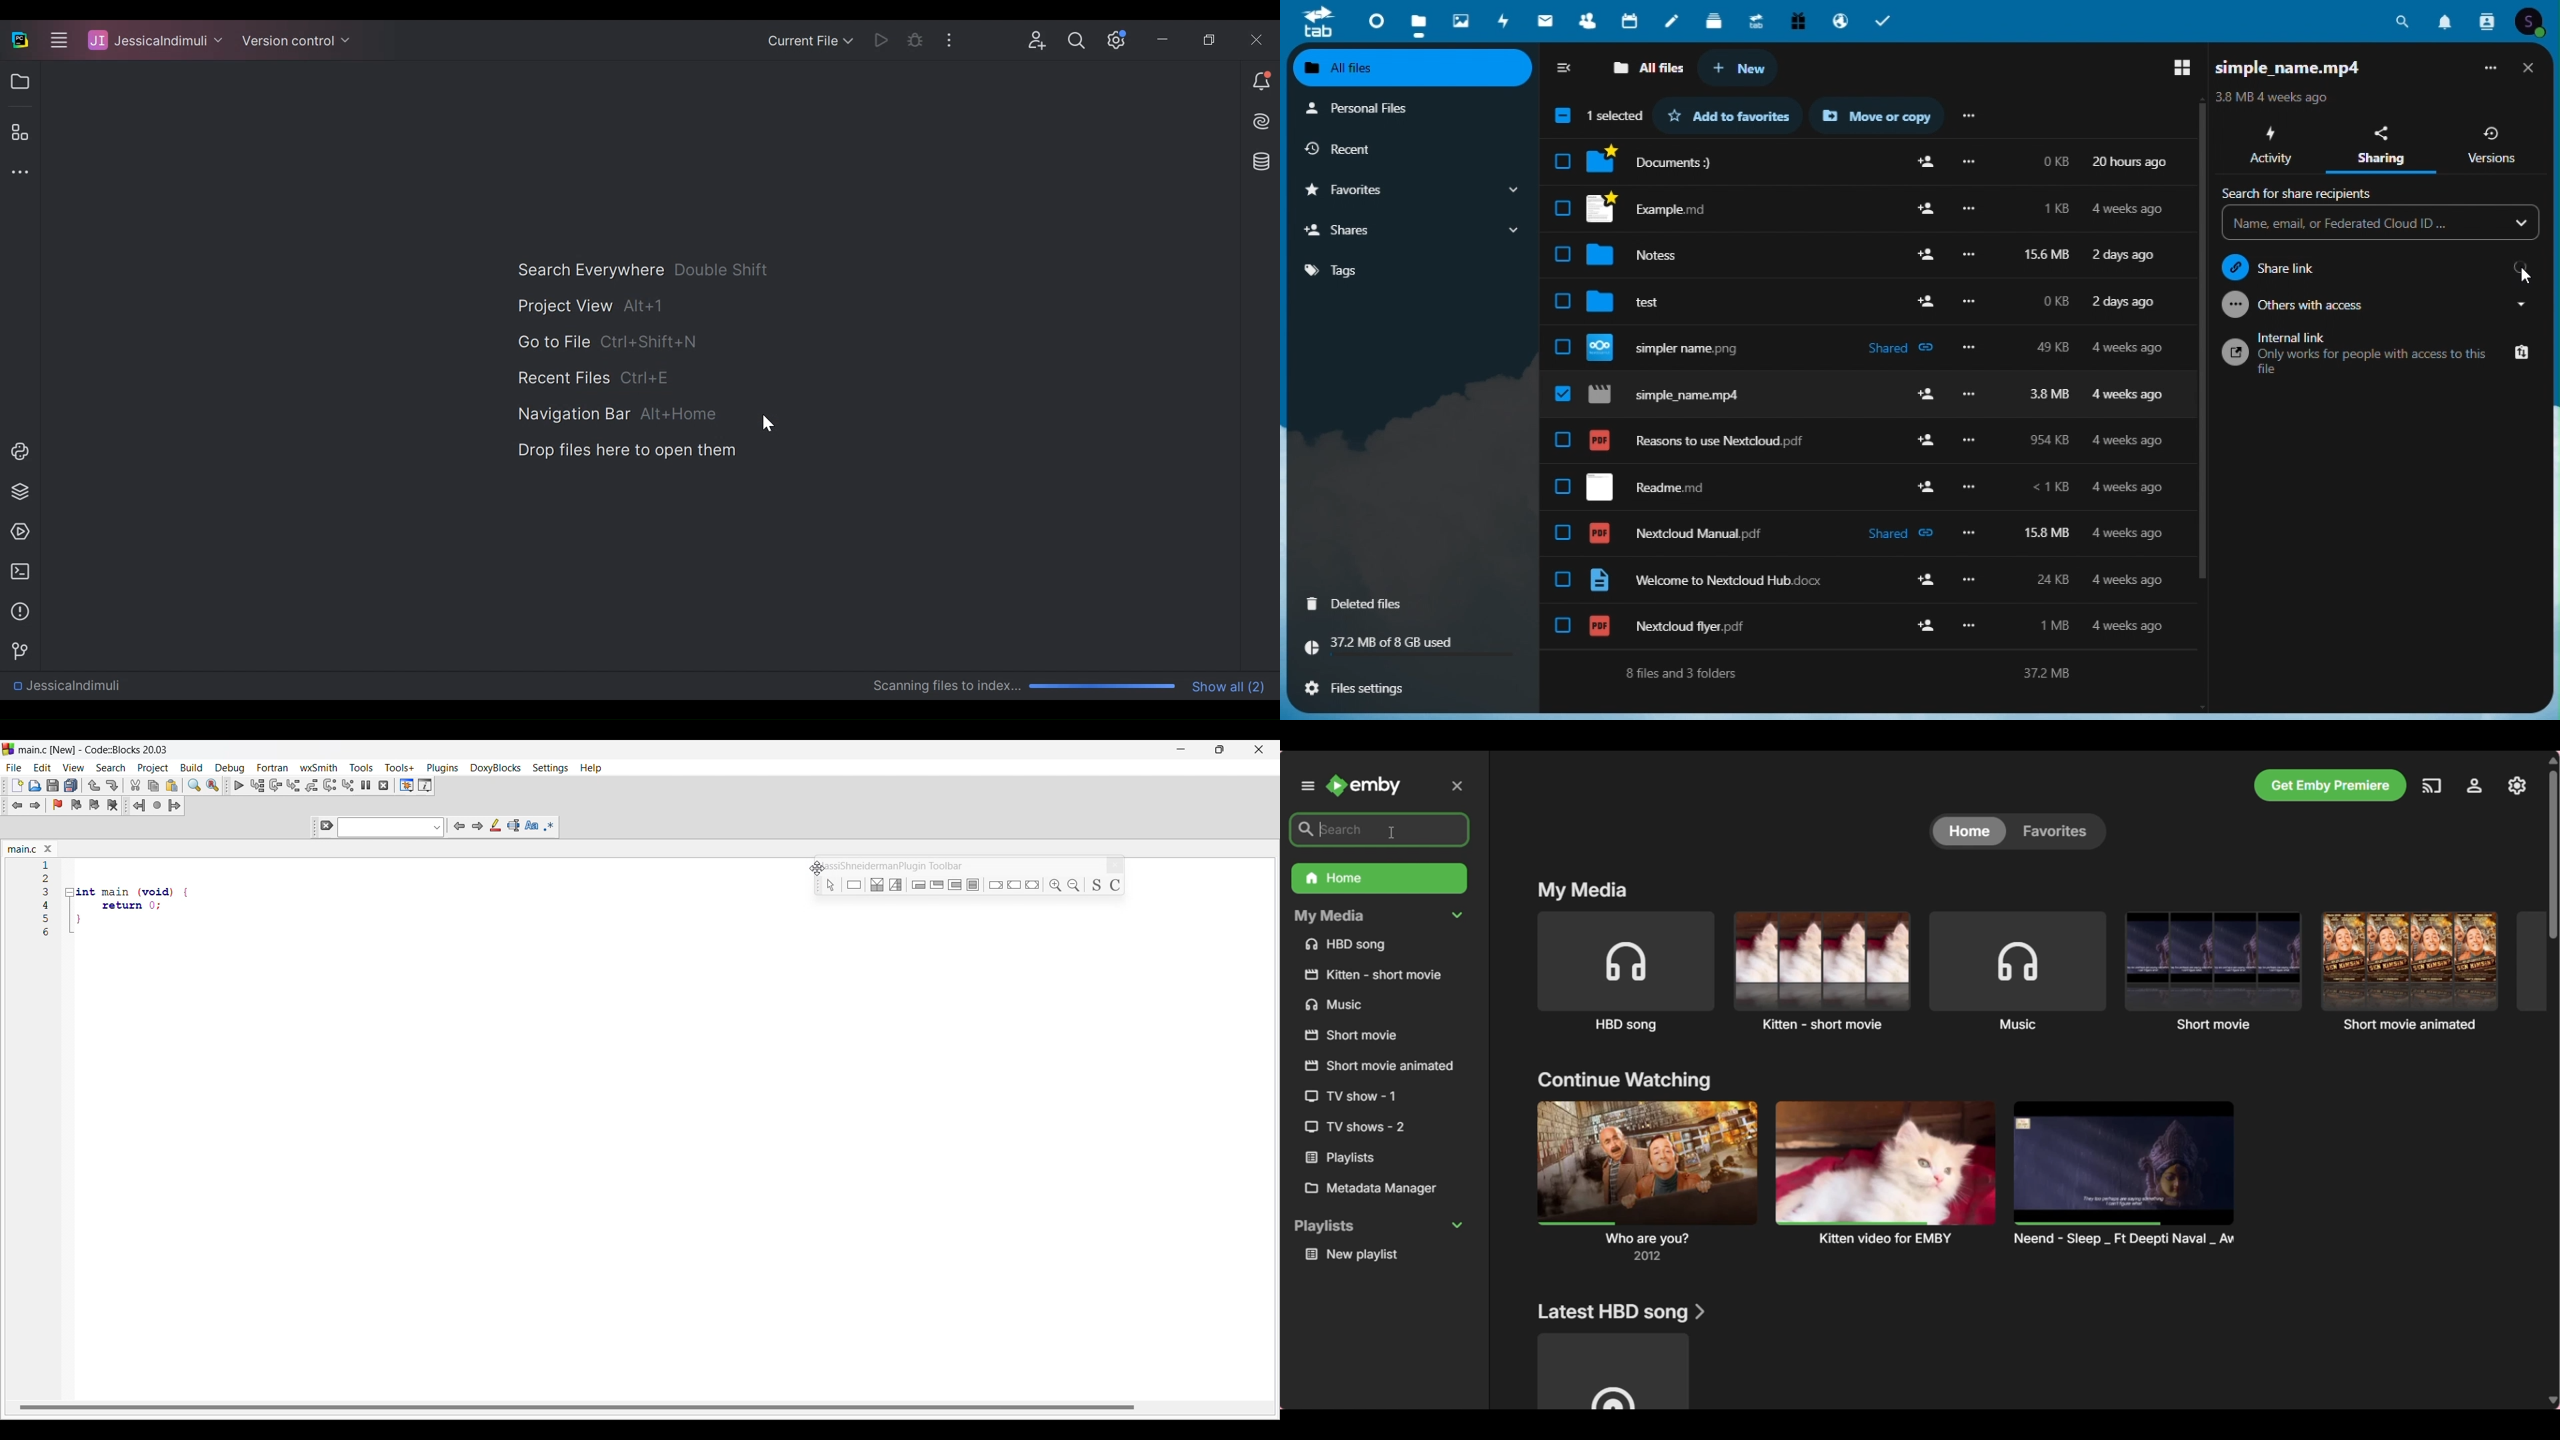 This screenshot has height=1456, width=2576. Describe the element at coordinates (2376, 351) in the screenshot. I see `Internal link` at that location.